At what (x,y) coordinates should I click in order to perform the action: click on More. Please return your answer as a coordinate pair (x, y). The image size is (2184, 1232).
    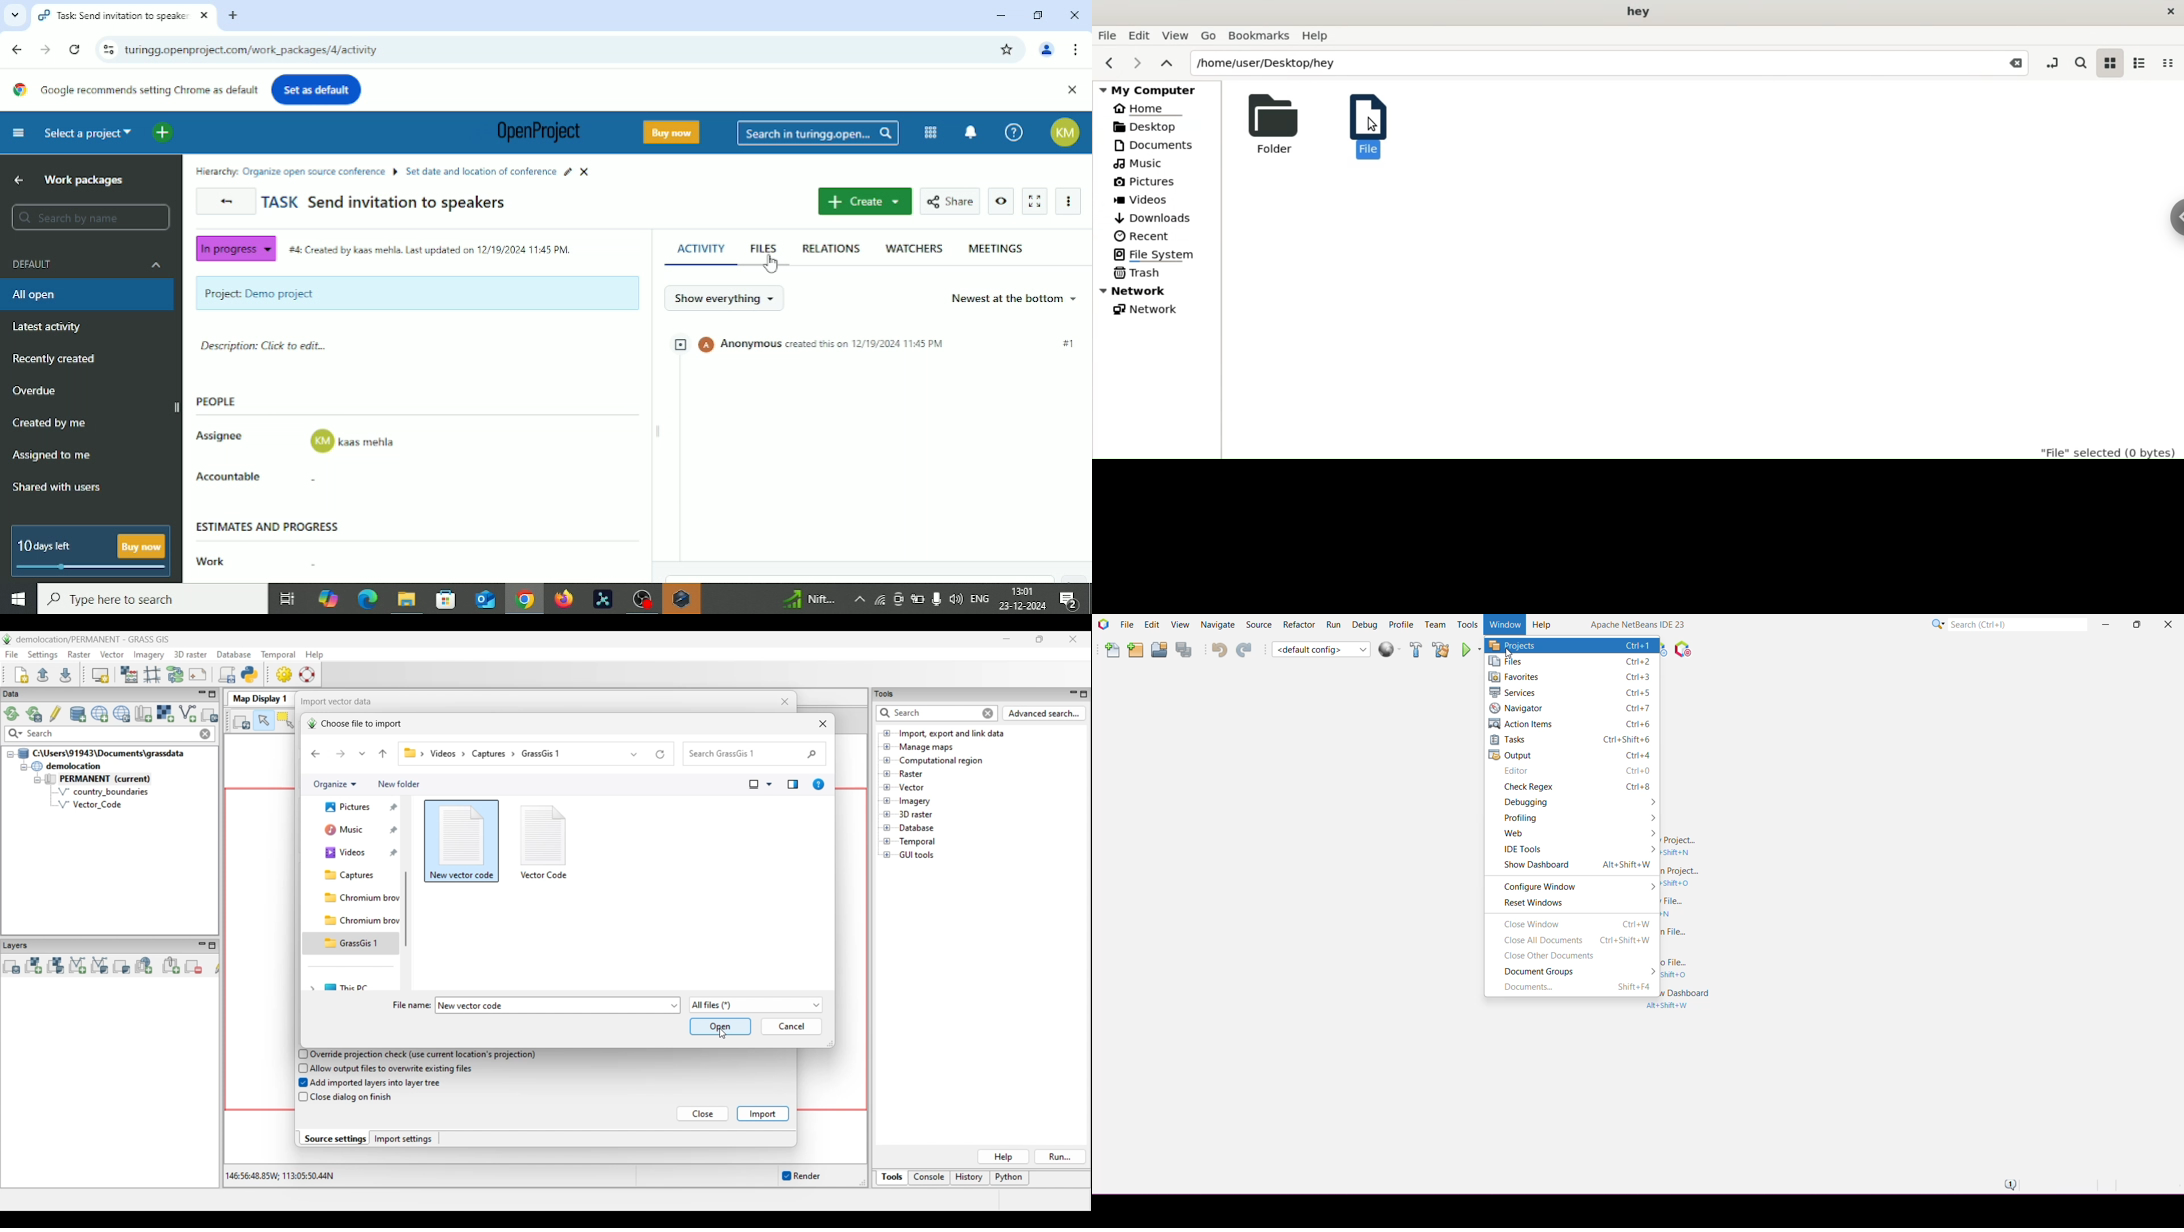
    Looking at the image, I should click on (1072, 202).